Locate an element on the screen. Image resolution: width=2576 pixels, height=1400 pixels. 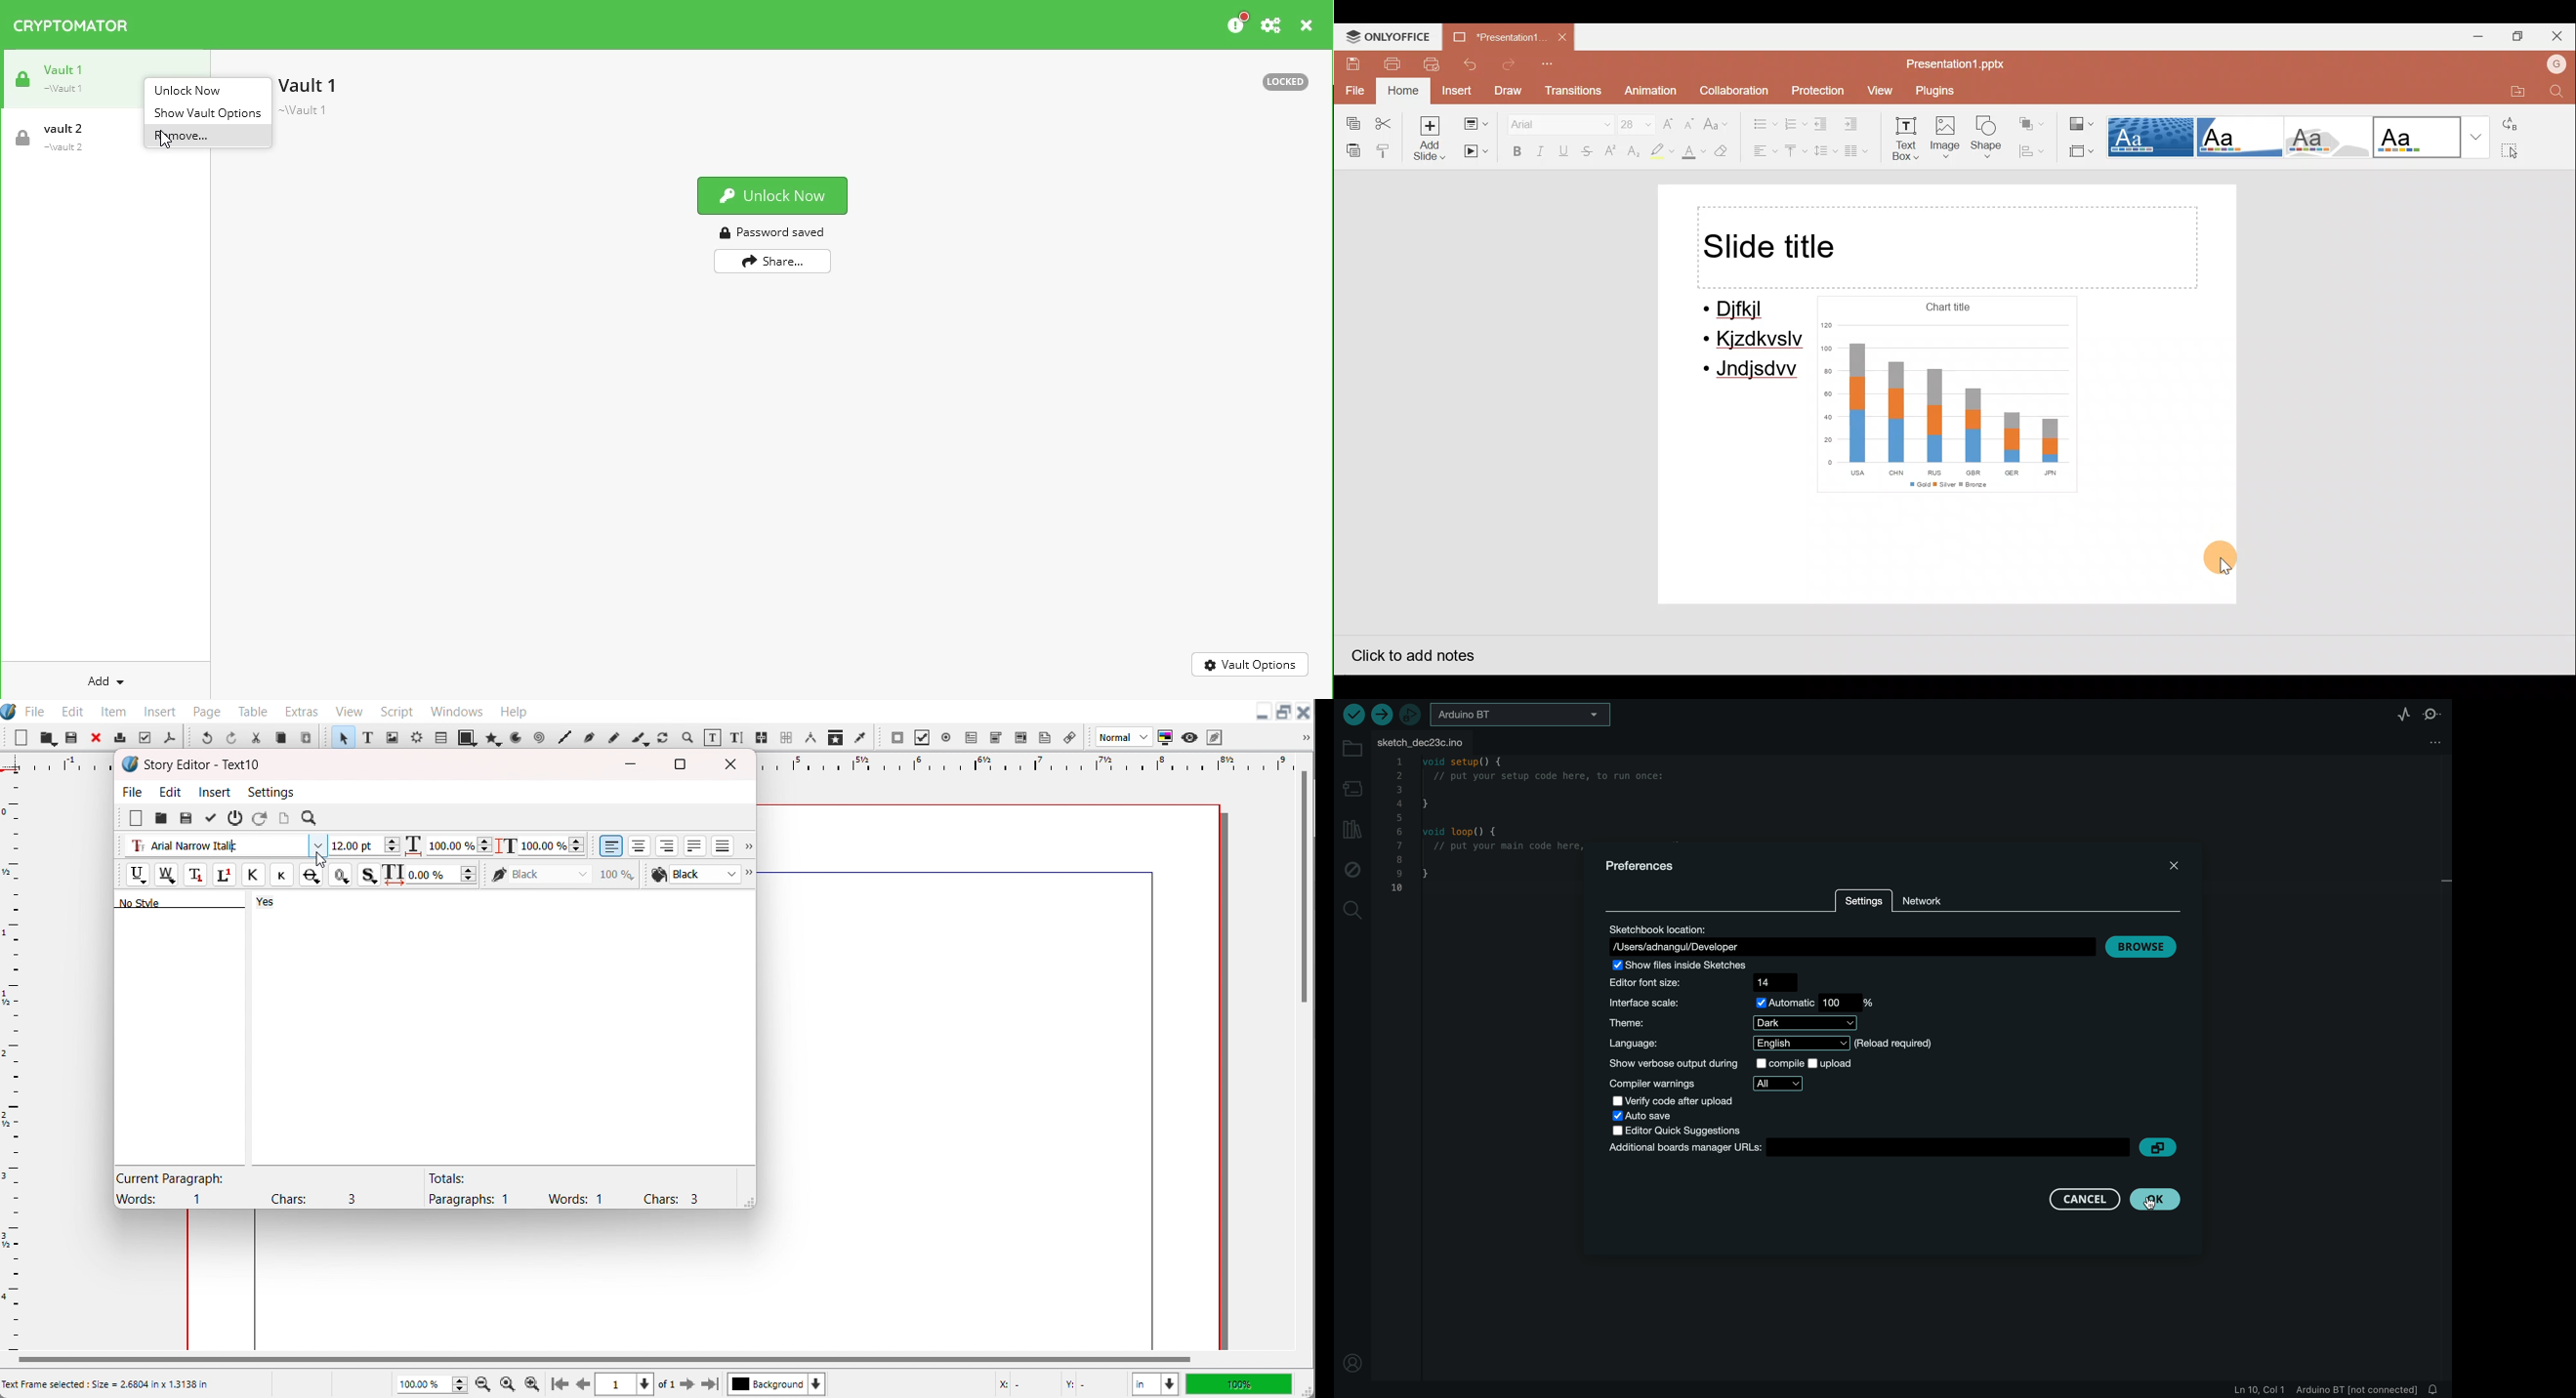
Collaboration is located at coordinates (1737, 89).